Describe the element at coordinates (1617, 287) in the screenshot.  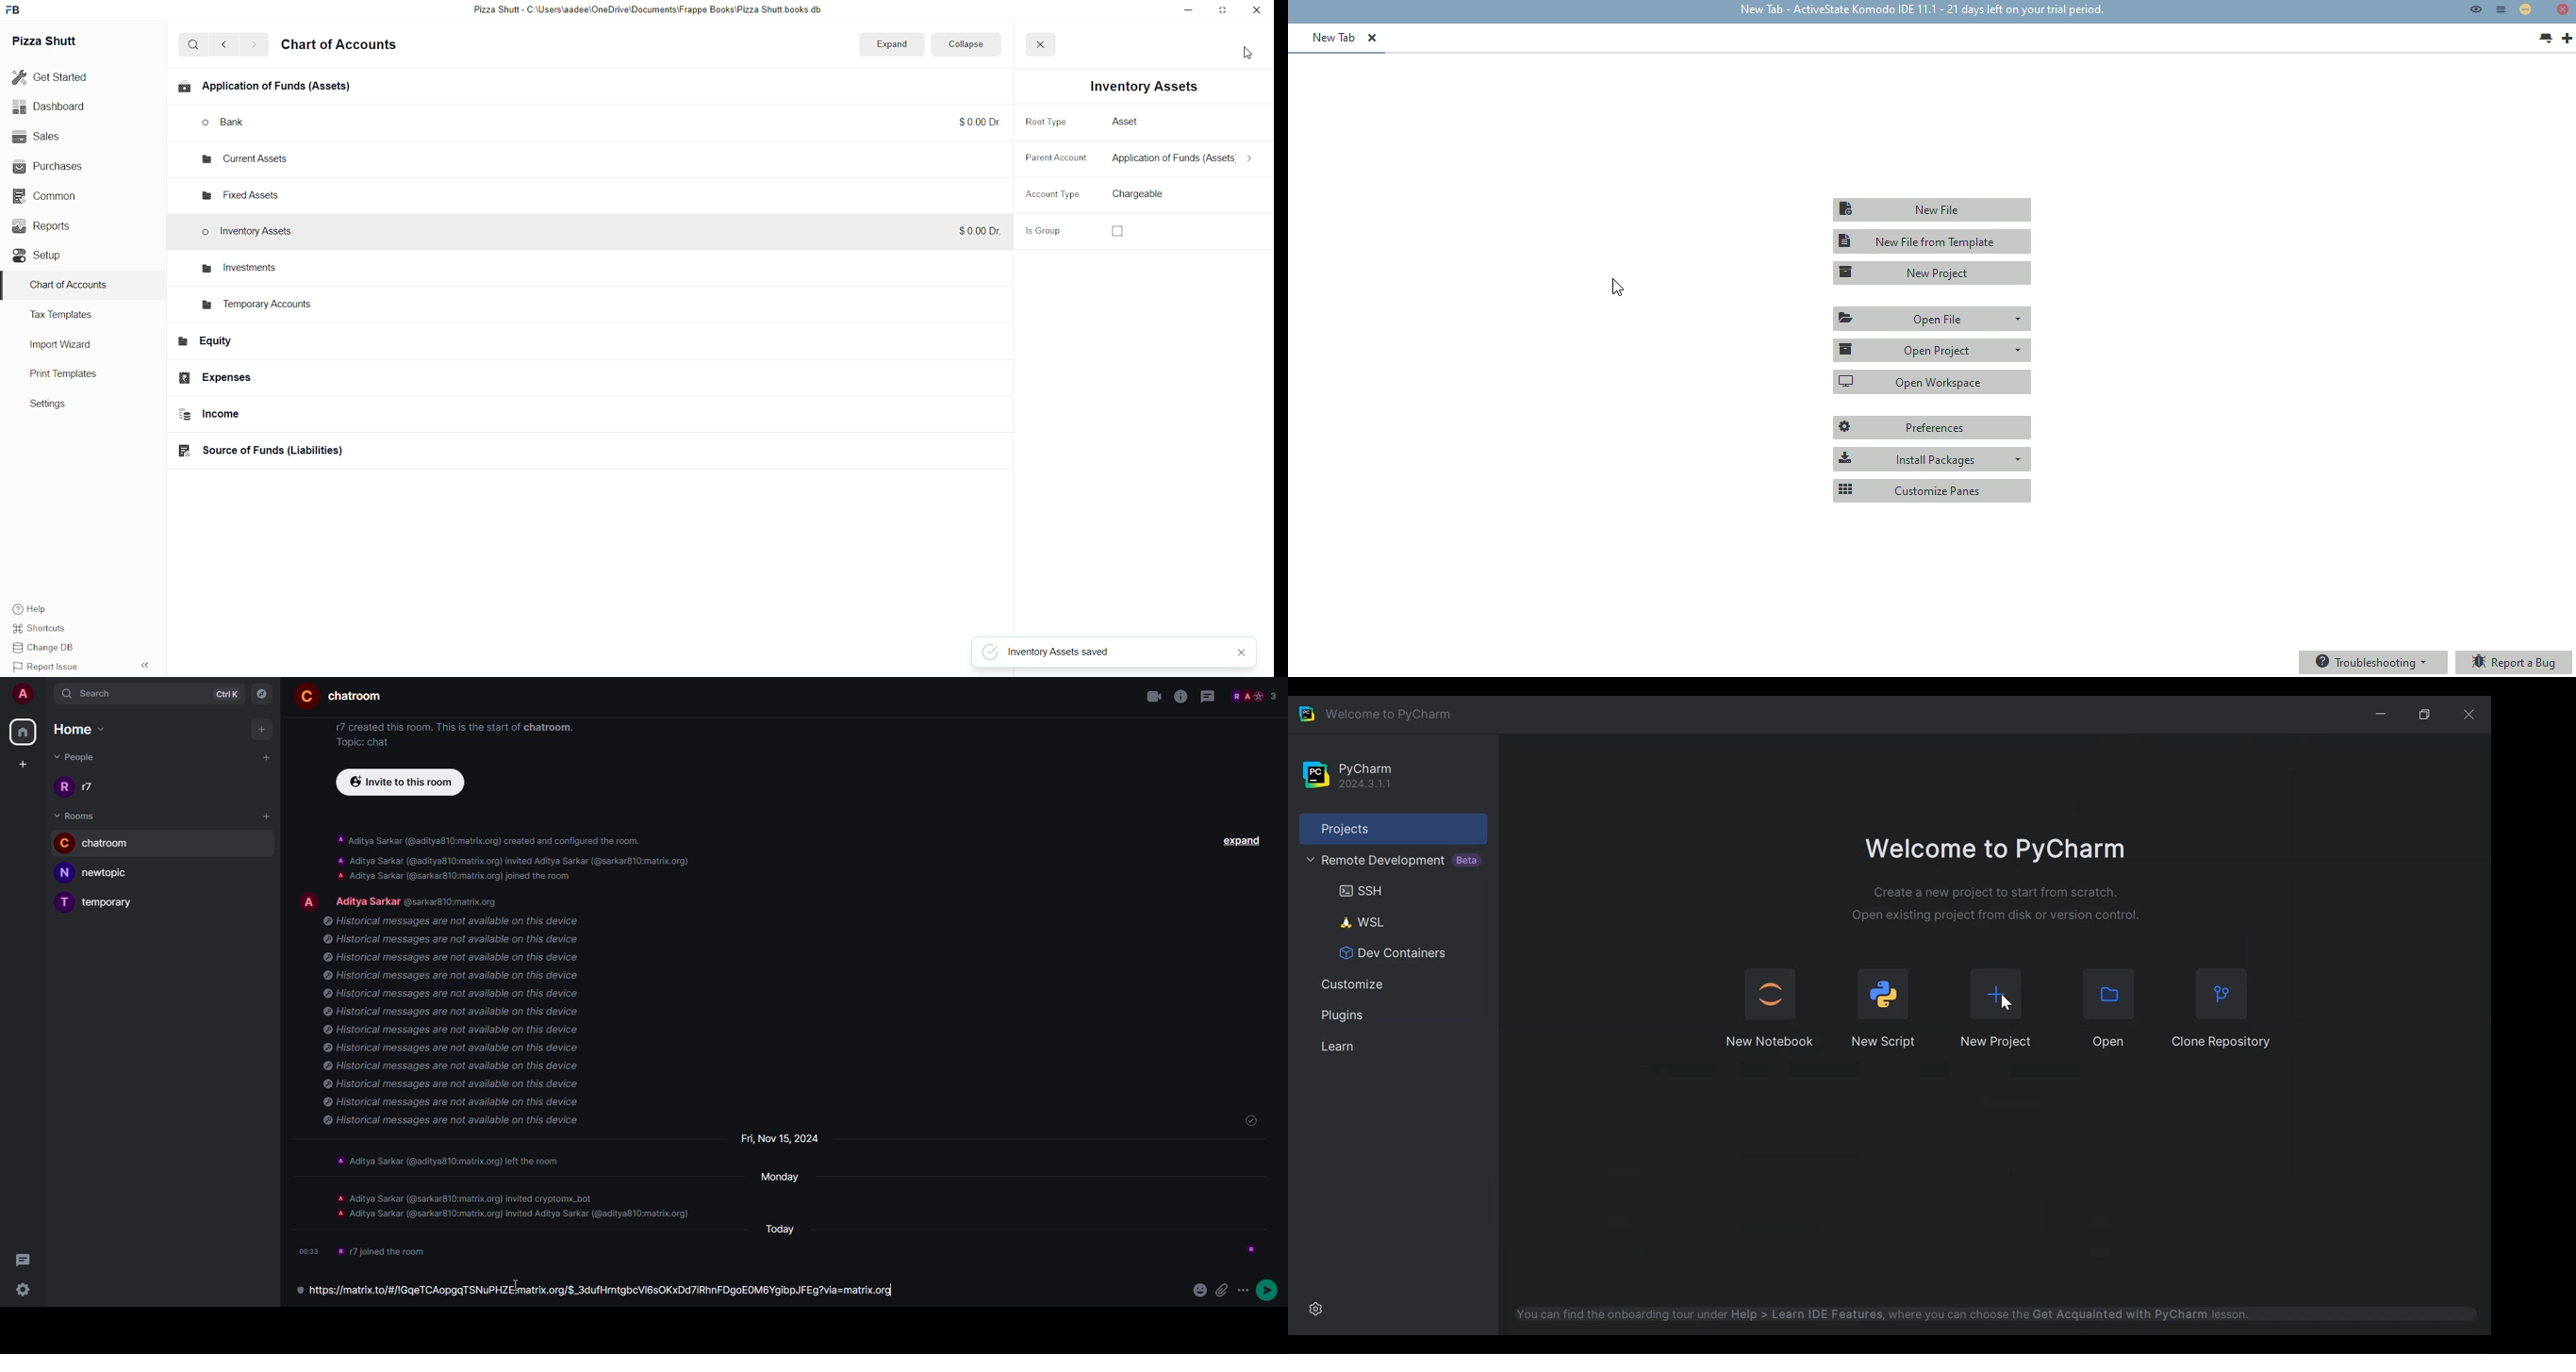
I see `hotkey (Ctrl +,)` at that location.